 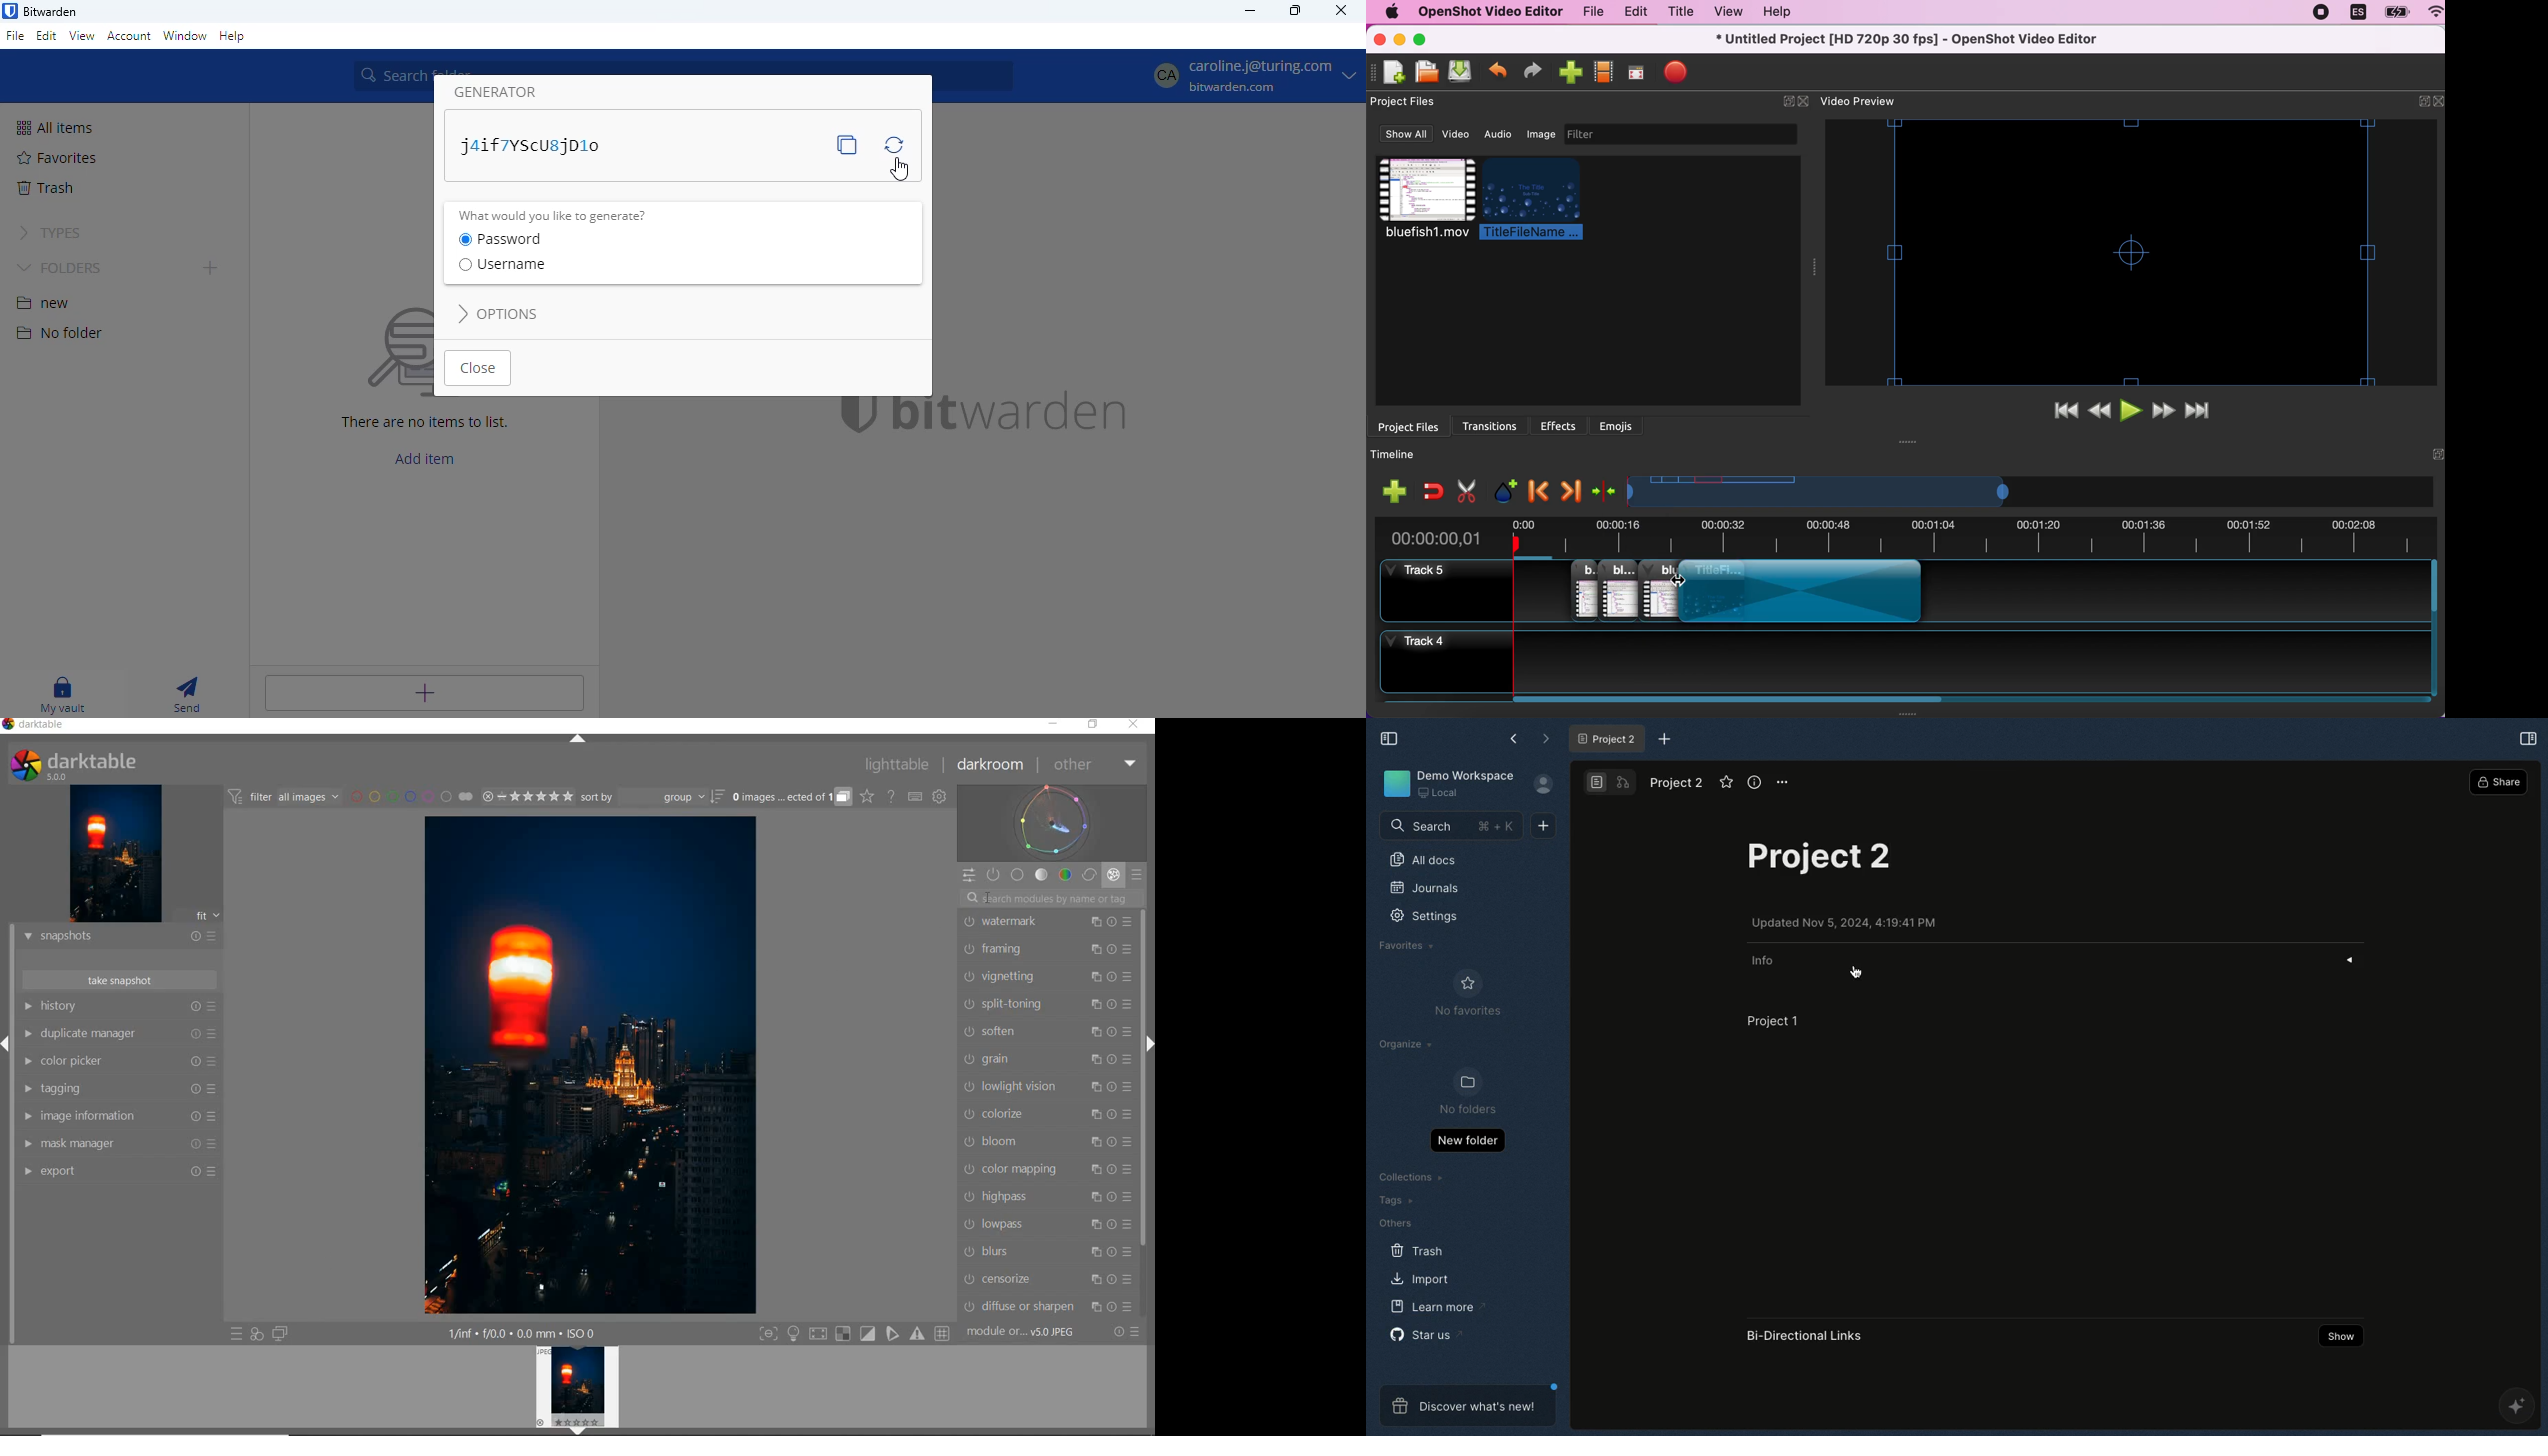 I want to click on Organize, so click(x=1409, y=1043).